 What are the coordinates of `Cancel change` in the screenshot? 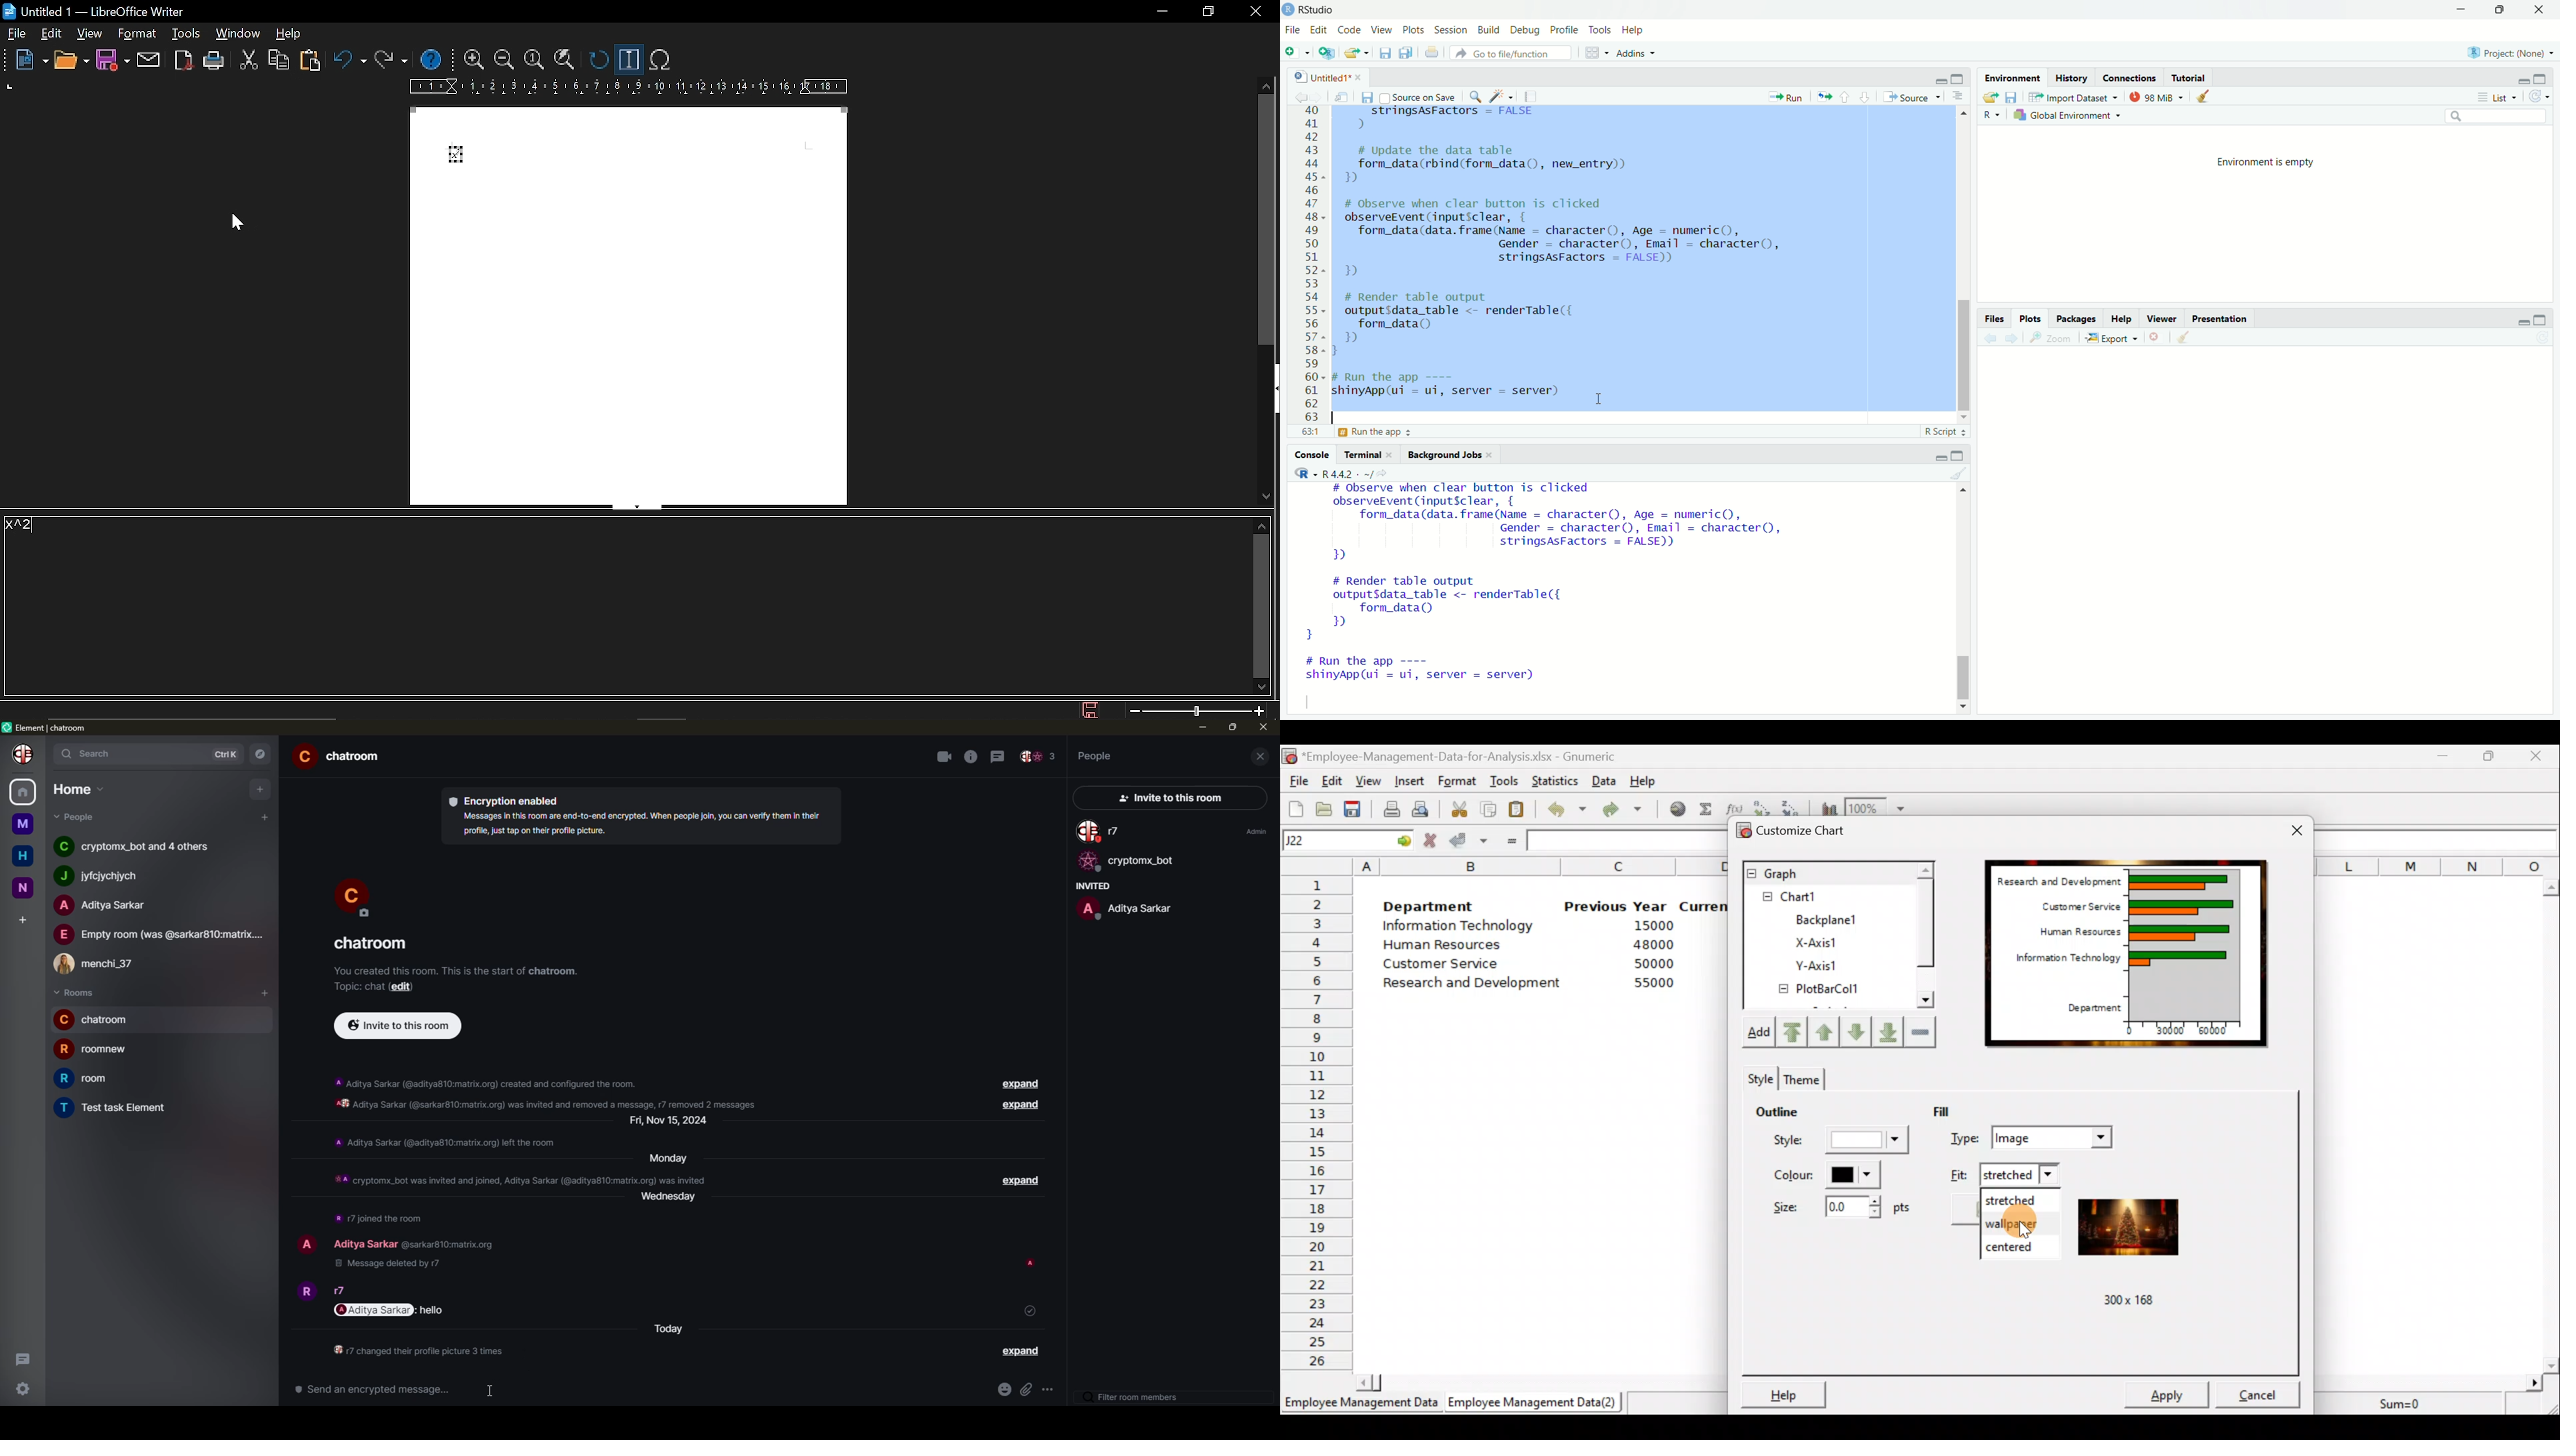 It's located at (1431, 841).